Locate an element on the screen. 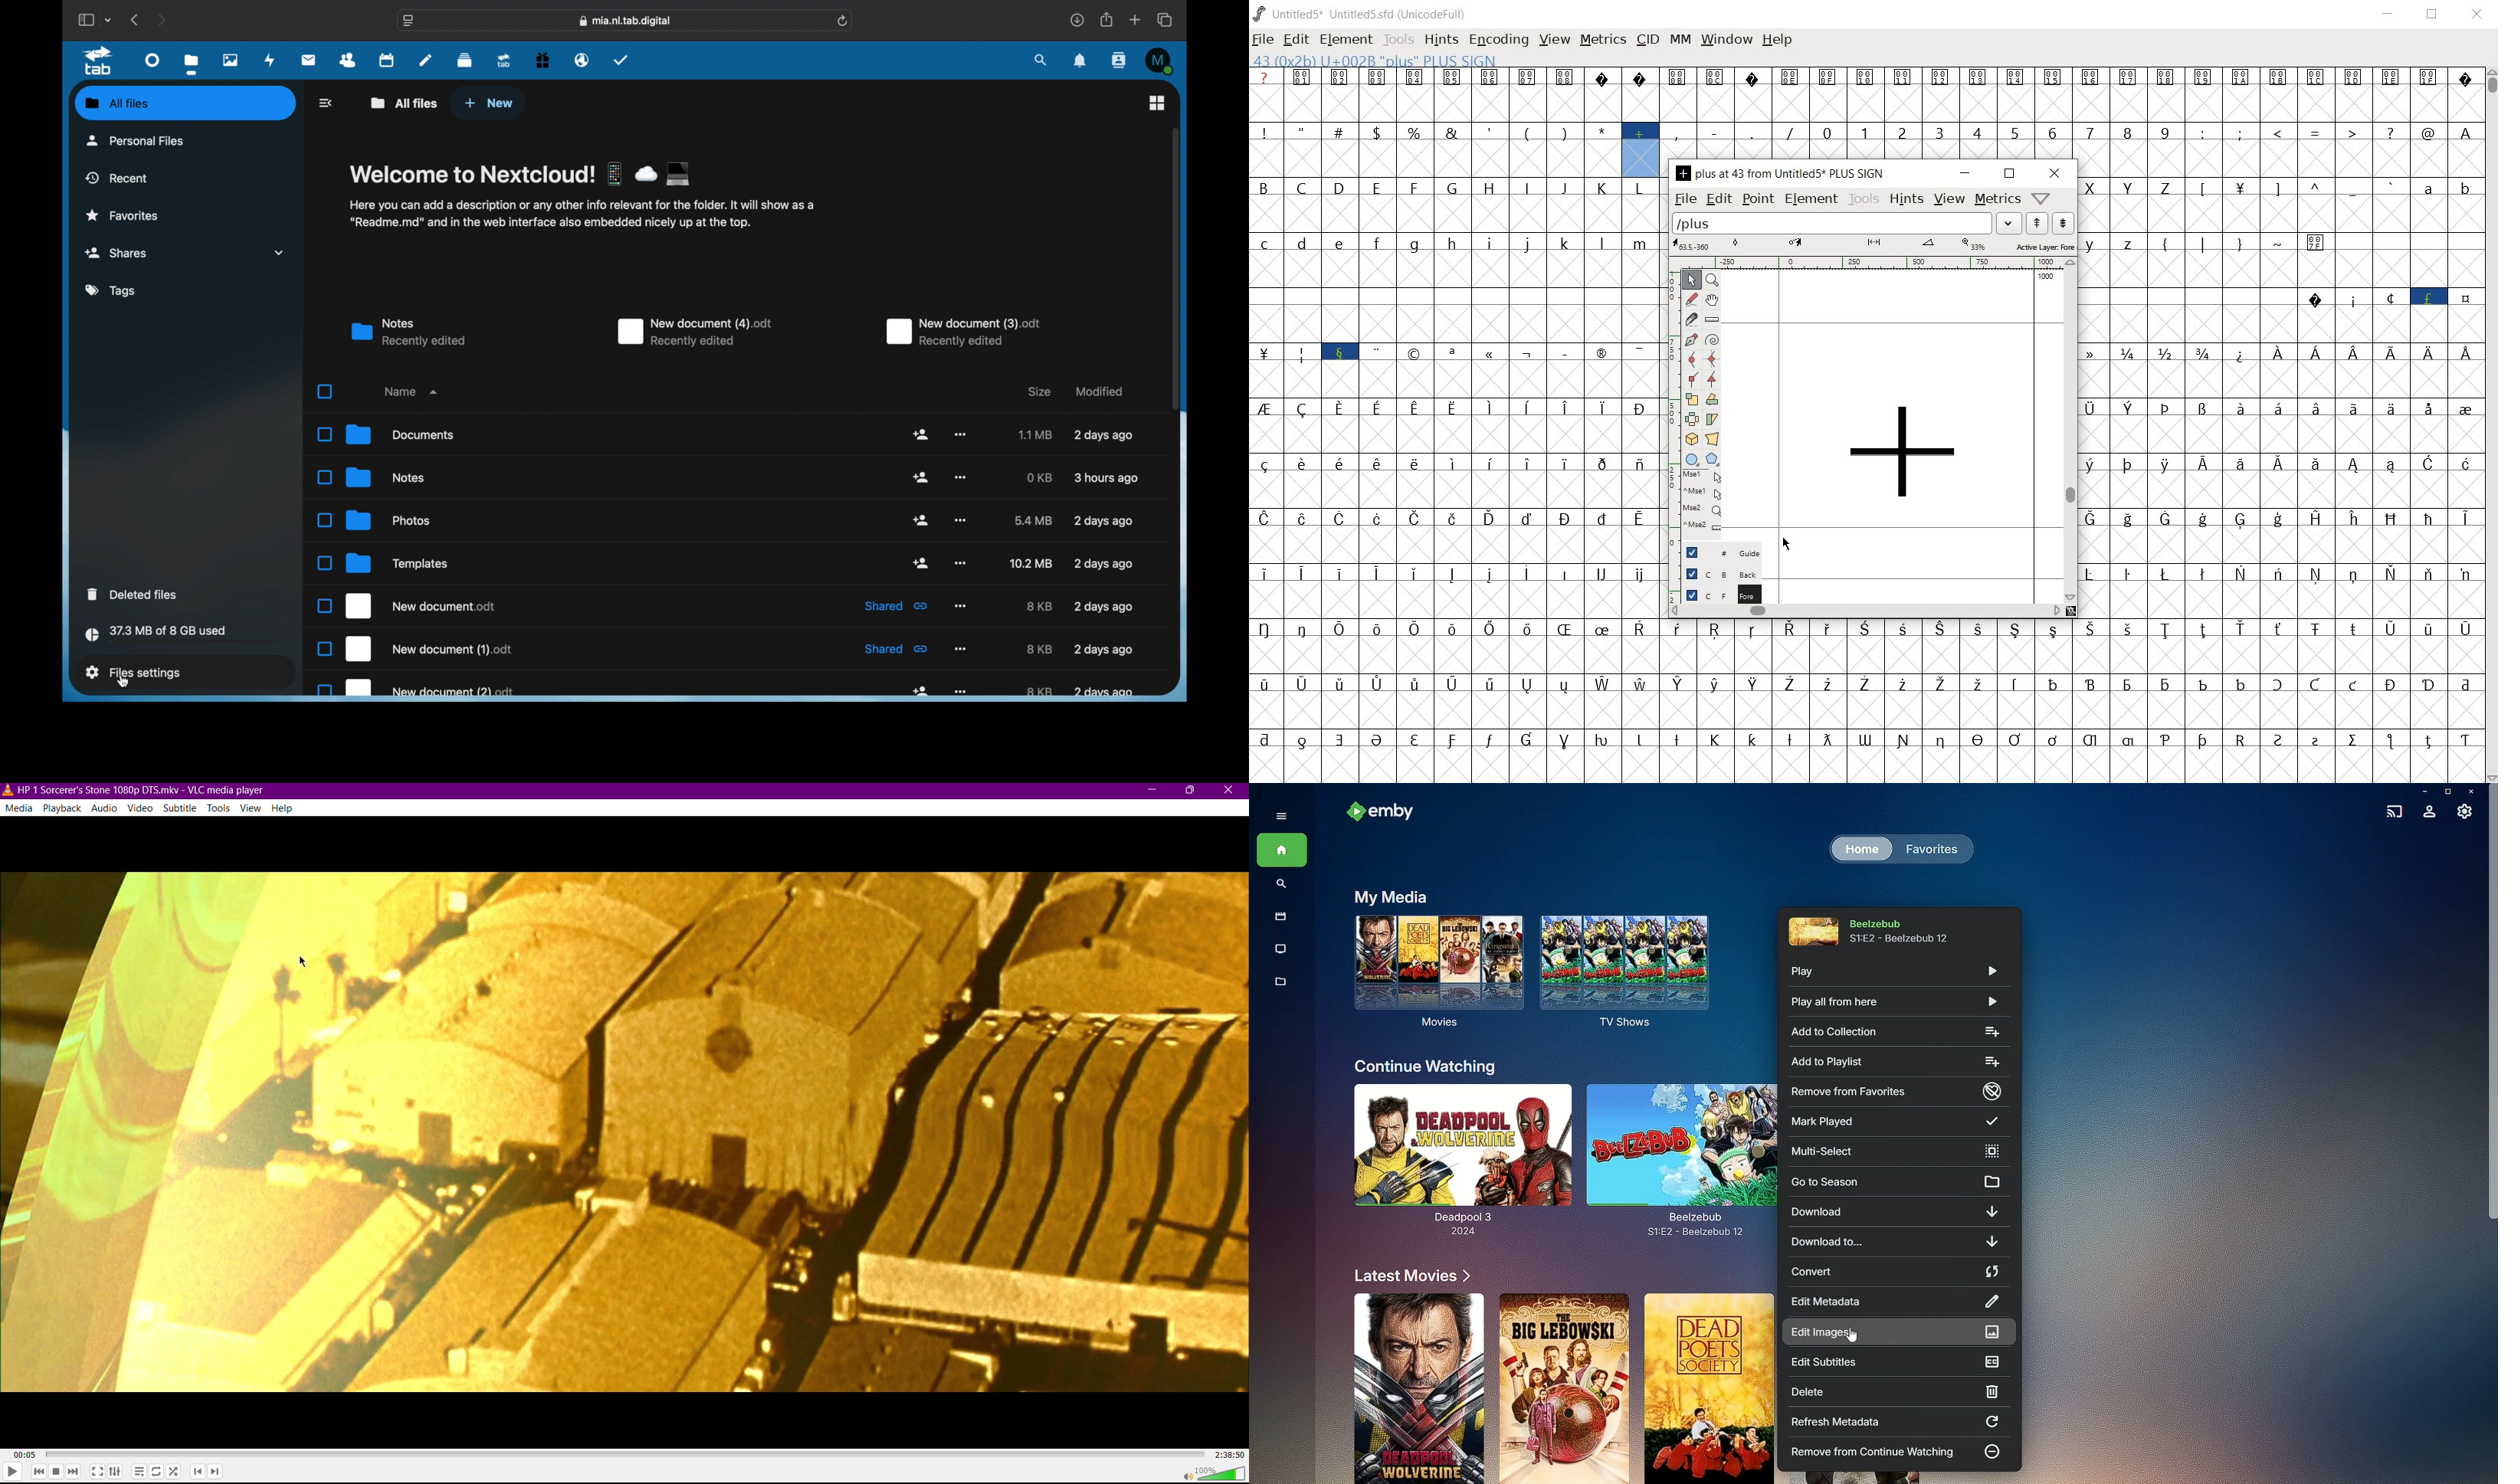  modified is located at coordinates (1104, 607).